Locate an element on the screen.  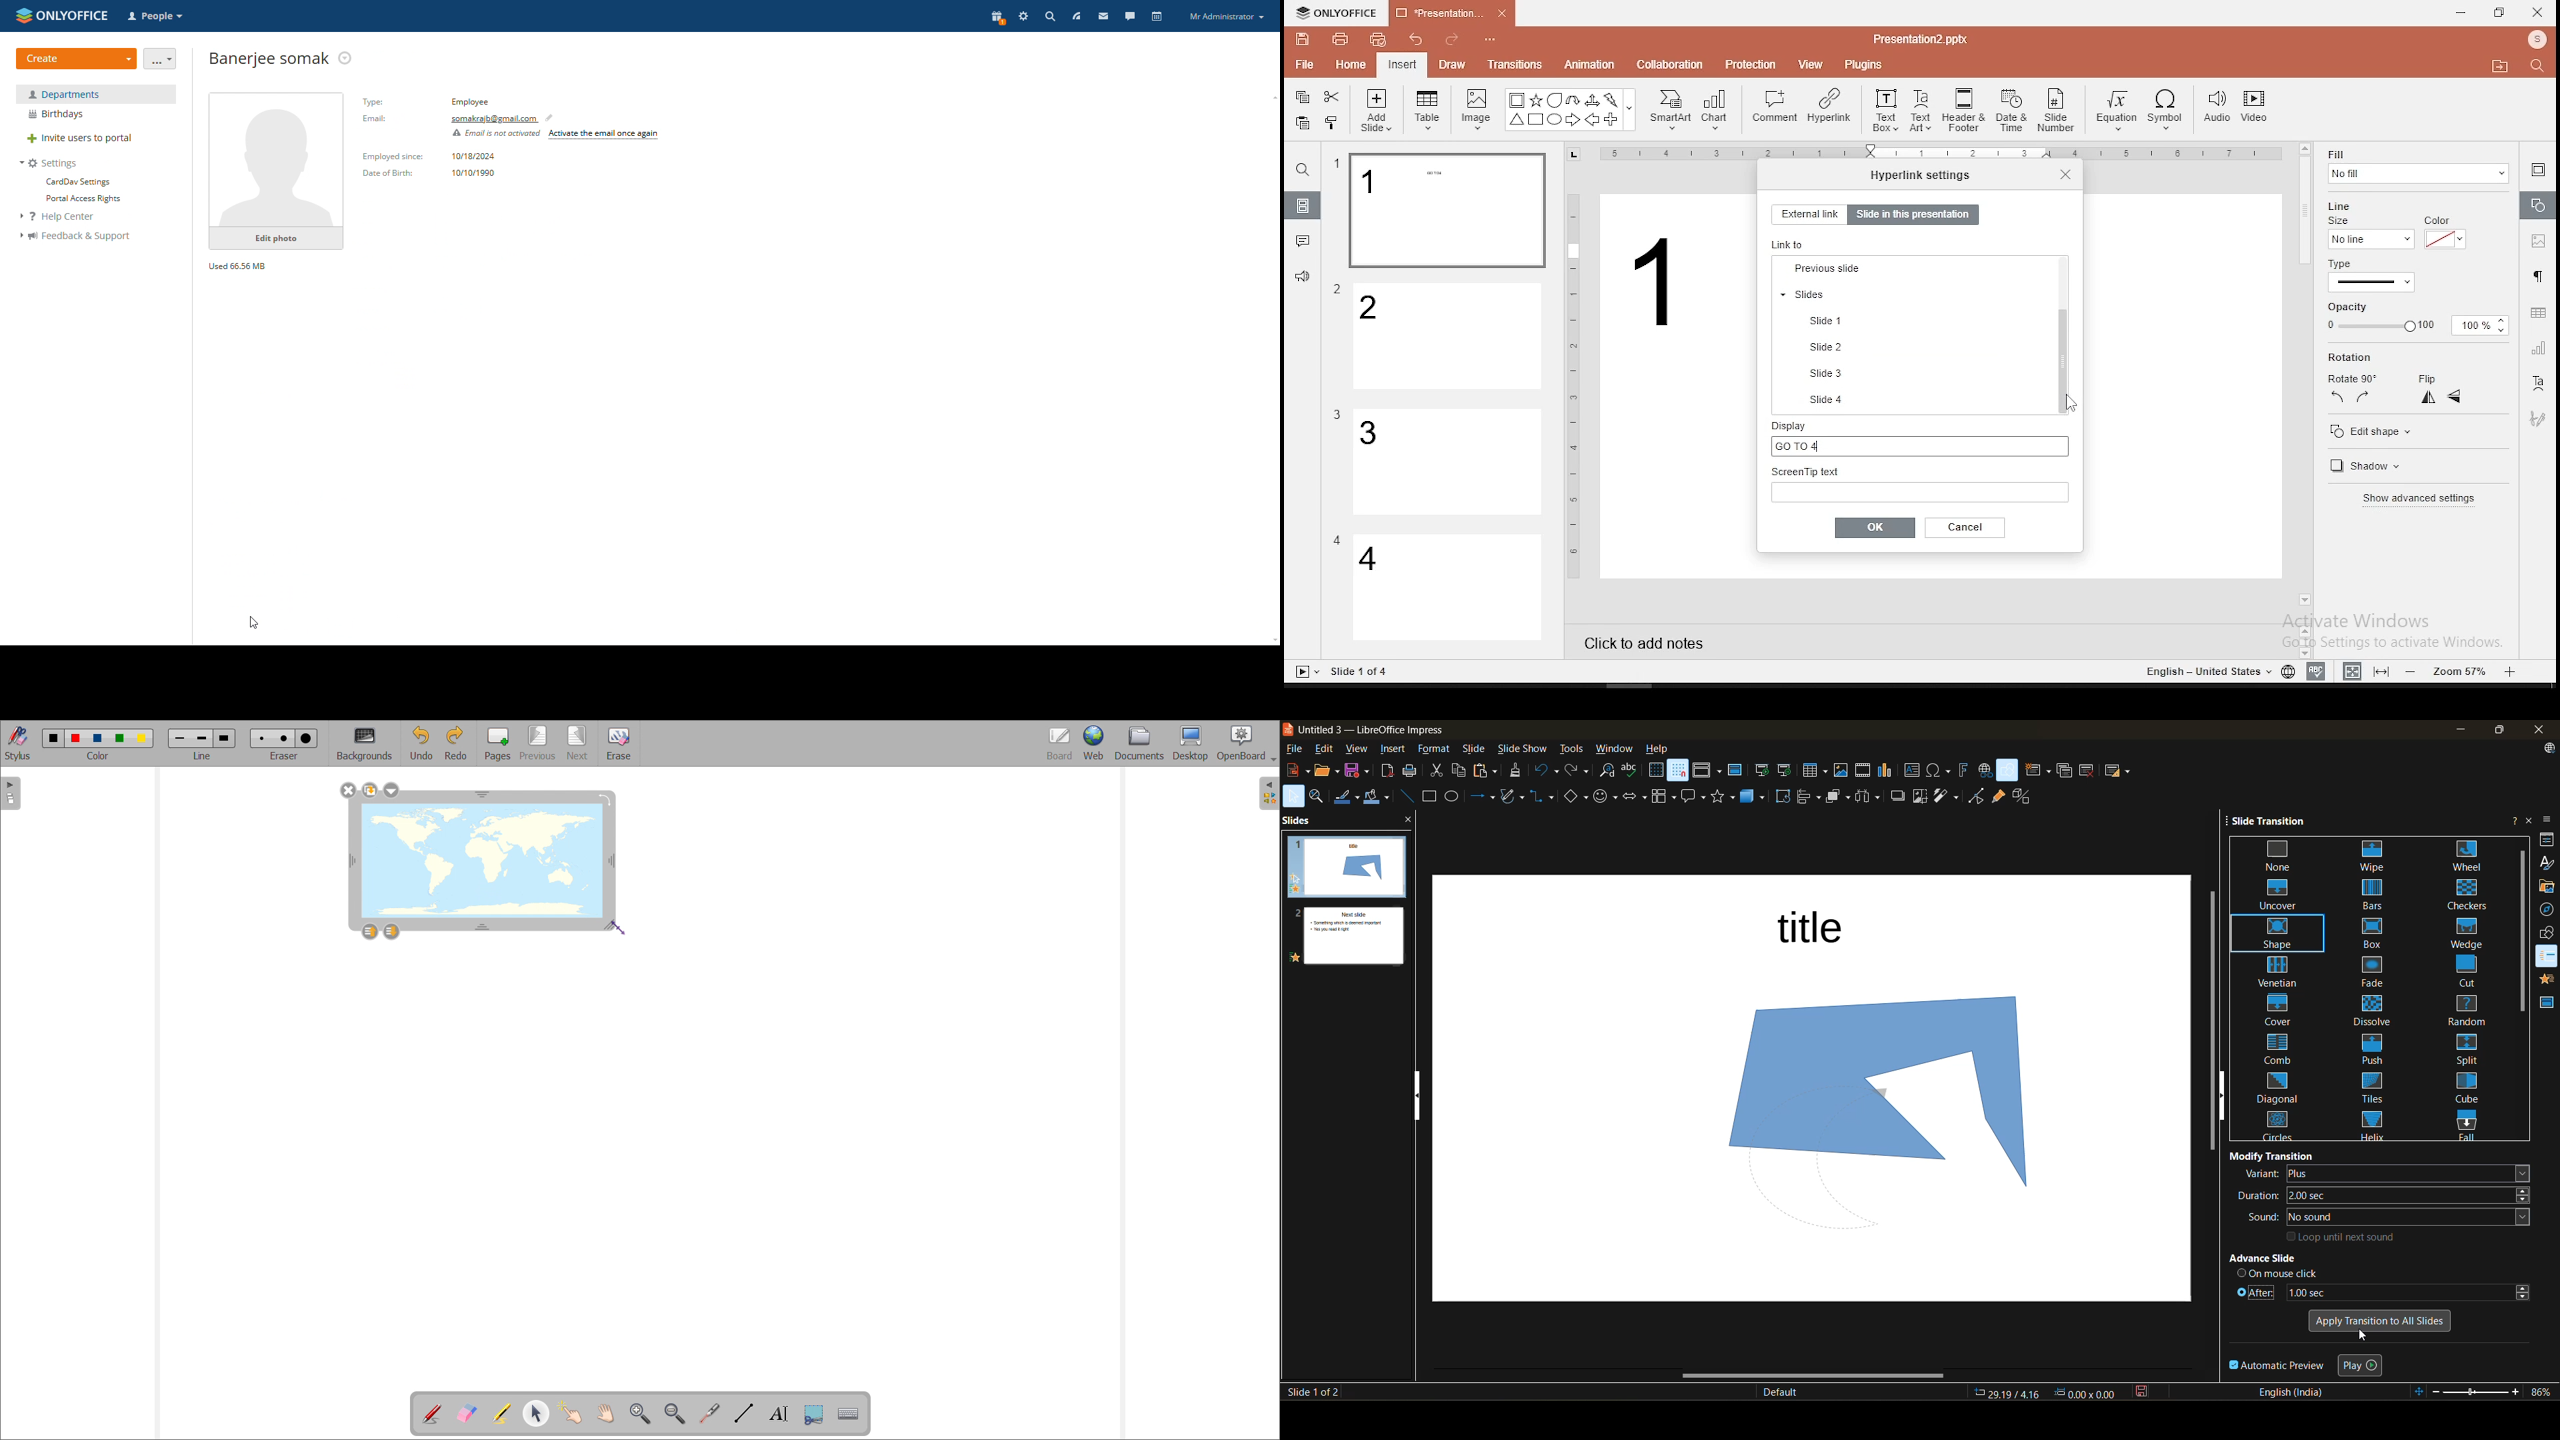
toggle point edit mode is located at coordinates (1977, 795).